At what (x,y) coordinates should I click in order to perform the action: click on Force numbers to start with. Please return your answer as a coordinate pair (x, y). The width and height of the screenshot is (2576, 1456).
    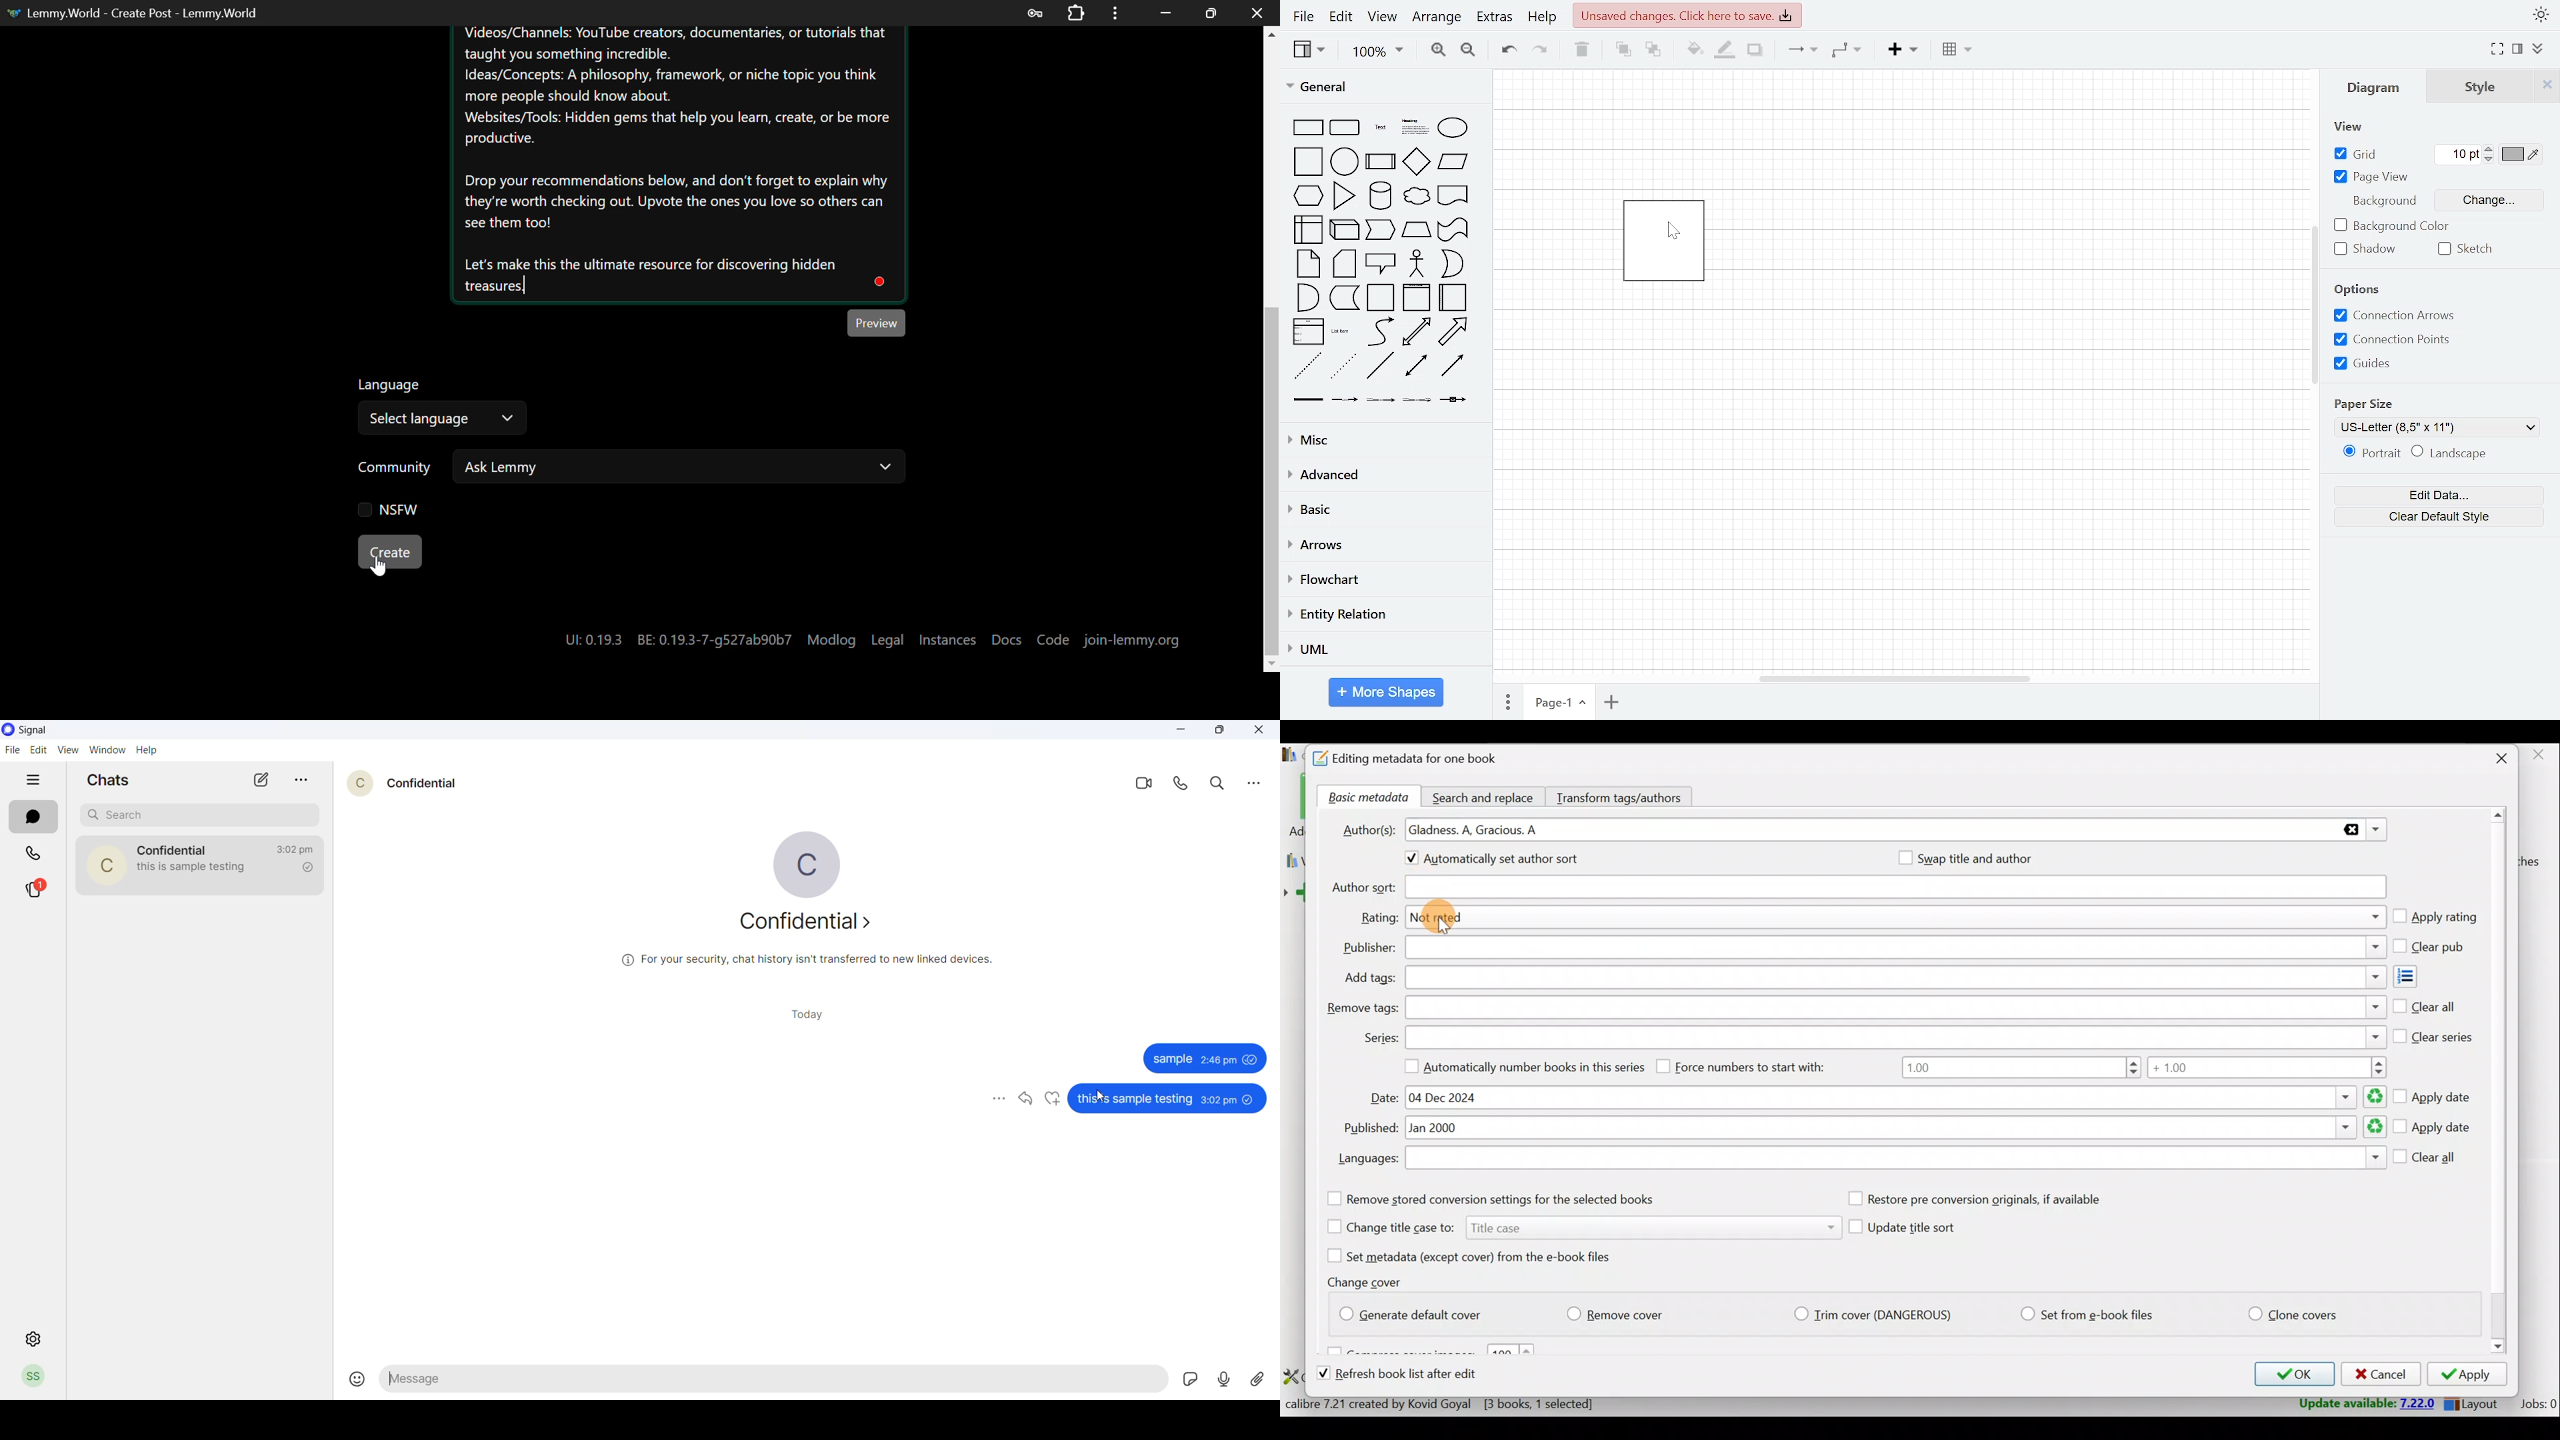
    Looking at the image, I should click on (1751, 1066).